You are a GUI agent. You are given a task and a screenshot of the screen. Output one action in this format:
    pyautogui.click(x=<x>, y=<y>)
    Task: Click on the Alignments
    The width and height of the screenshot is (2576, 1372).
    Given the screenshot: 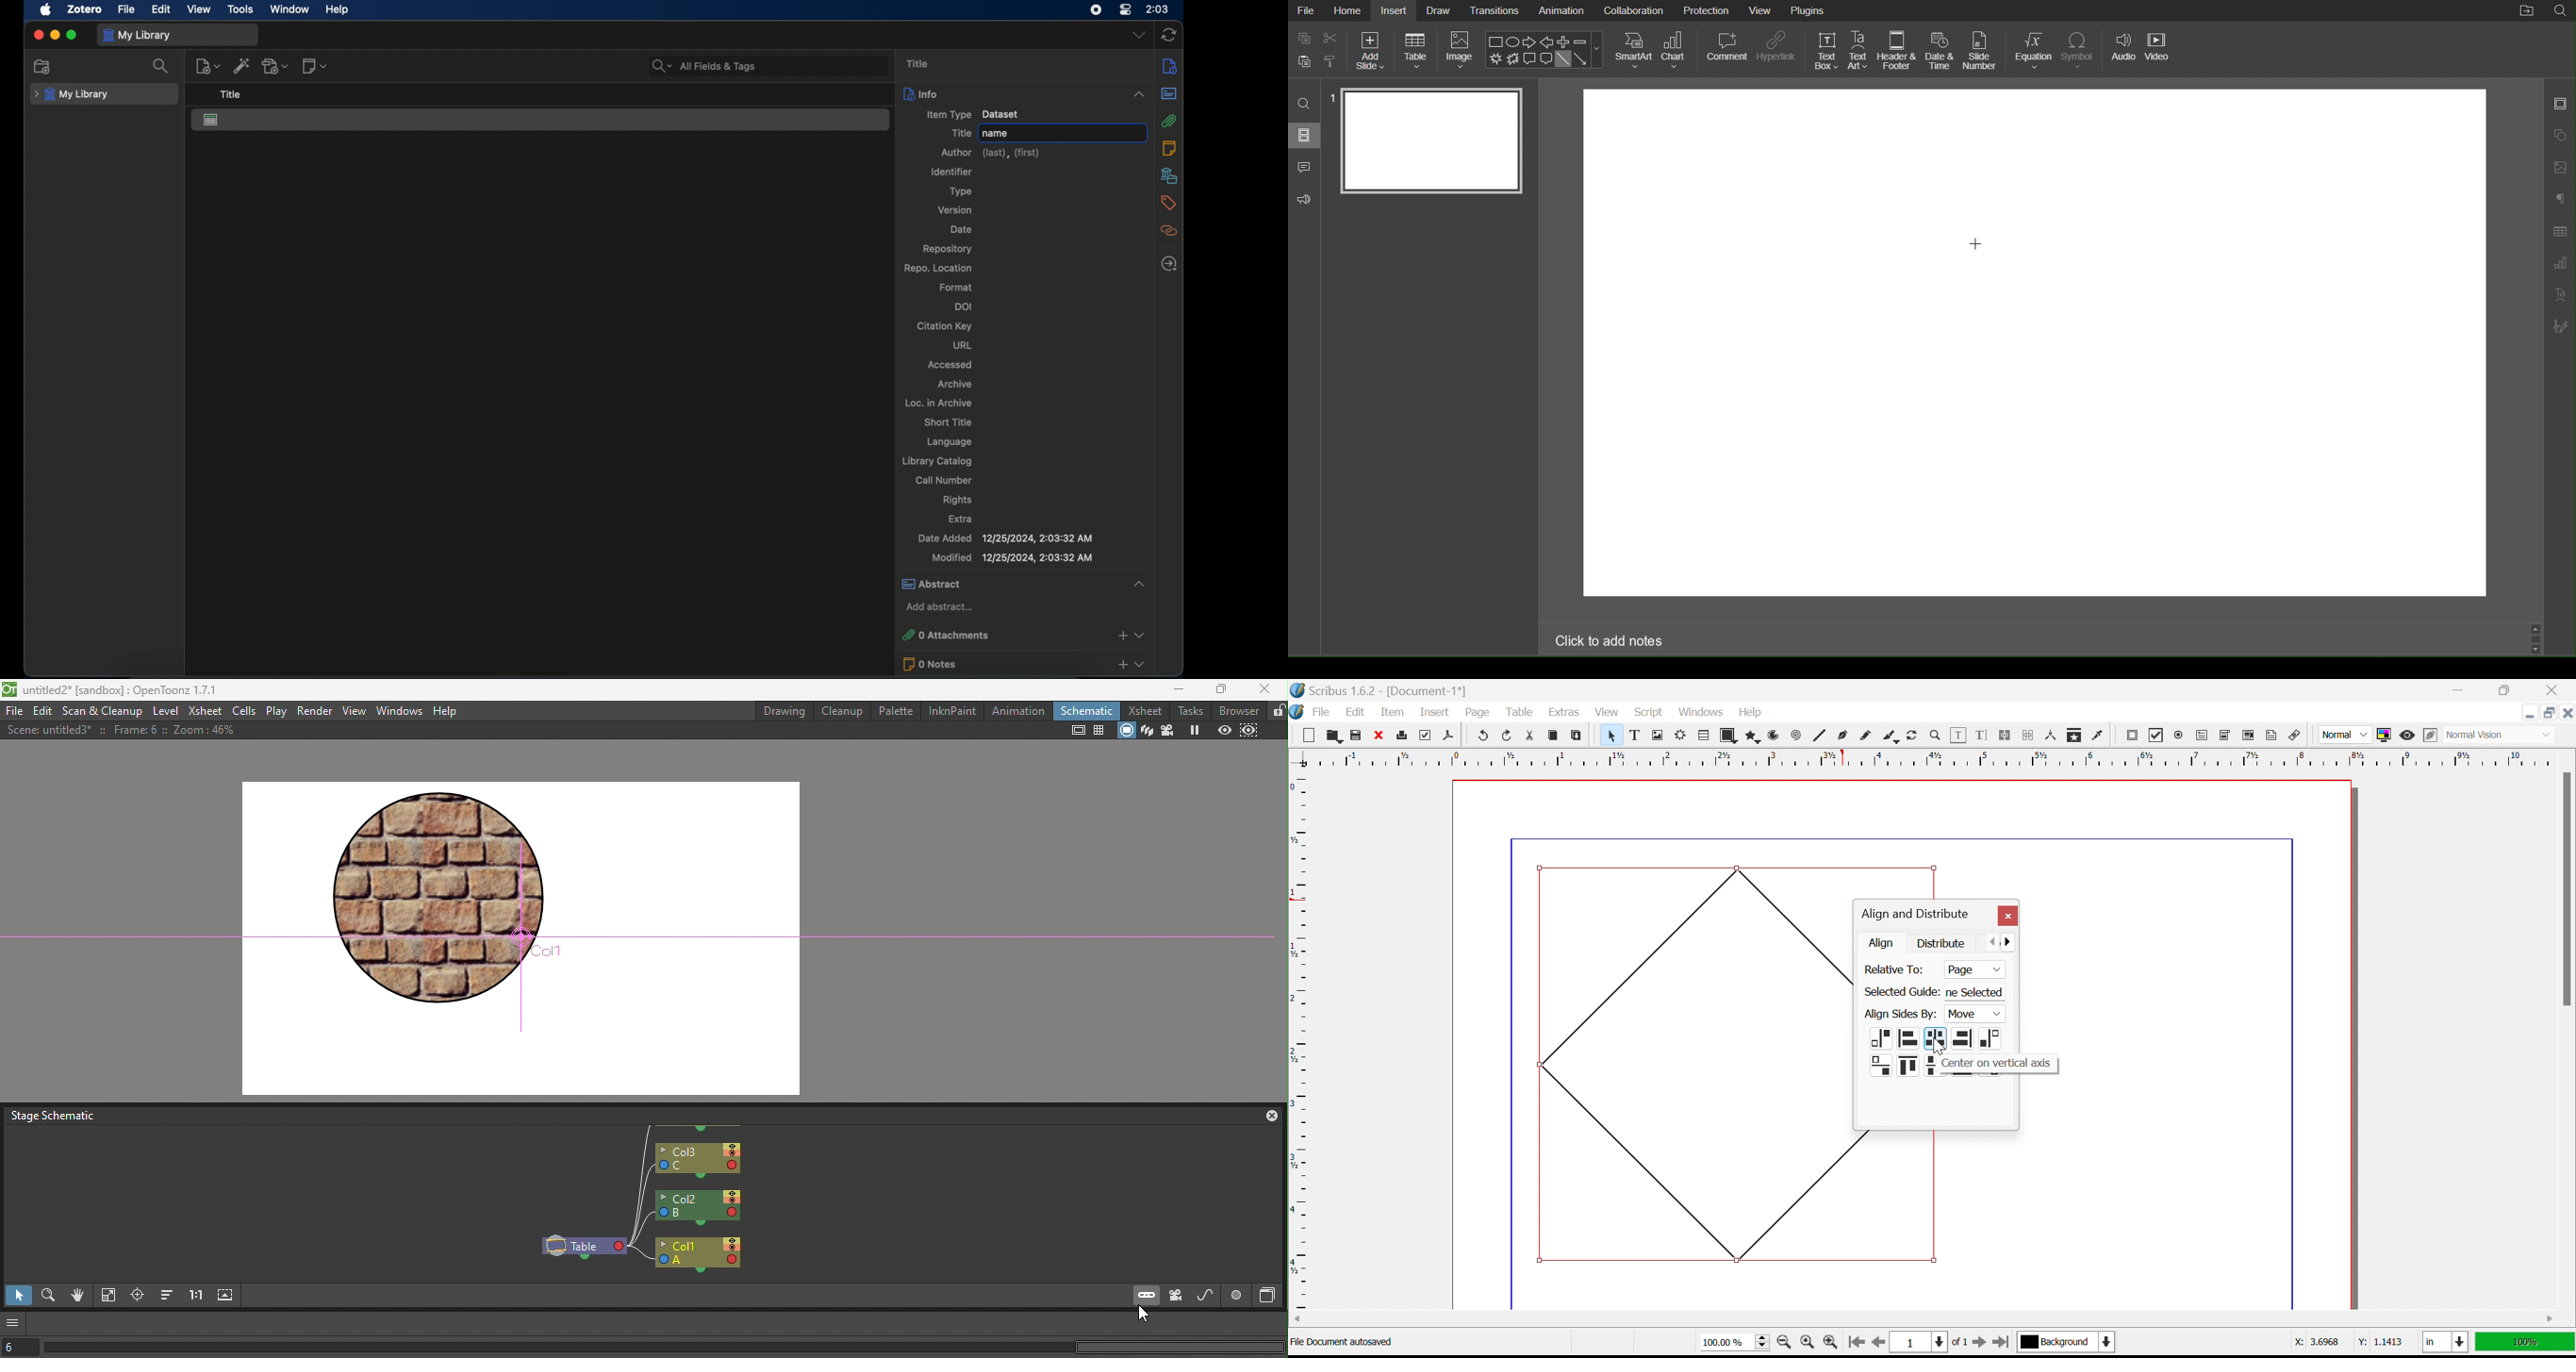 What is the action you would take?
    pyautogui.click(x=1904, y=1053)
    